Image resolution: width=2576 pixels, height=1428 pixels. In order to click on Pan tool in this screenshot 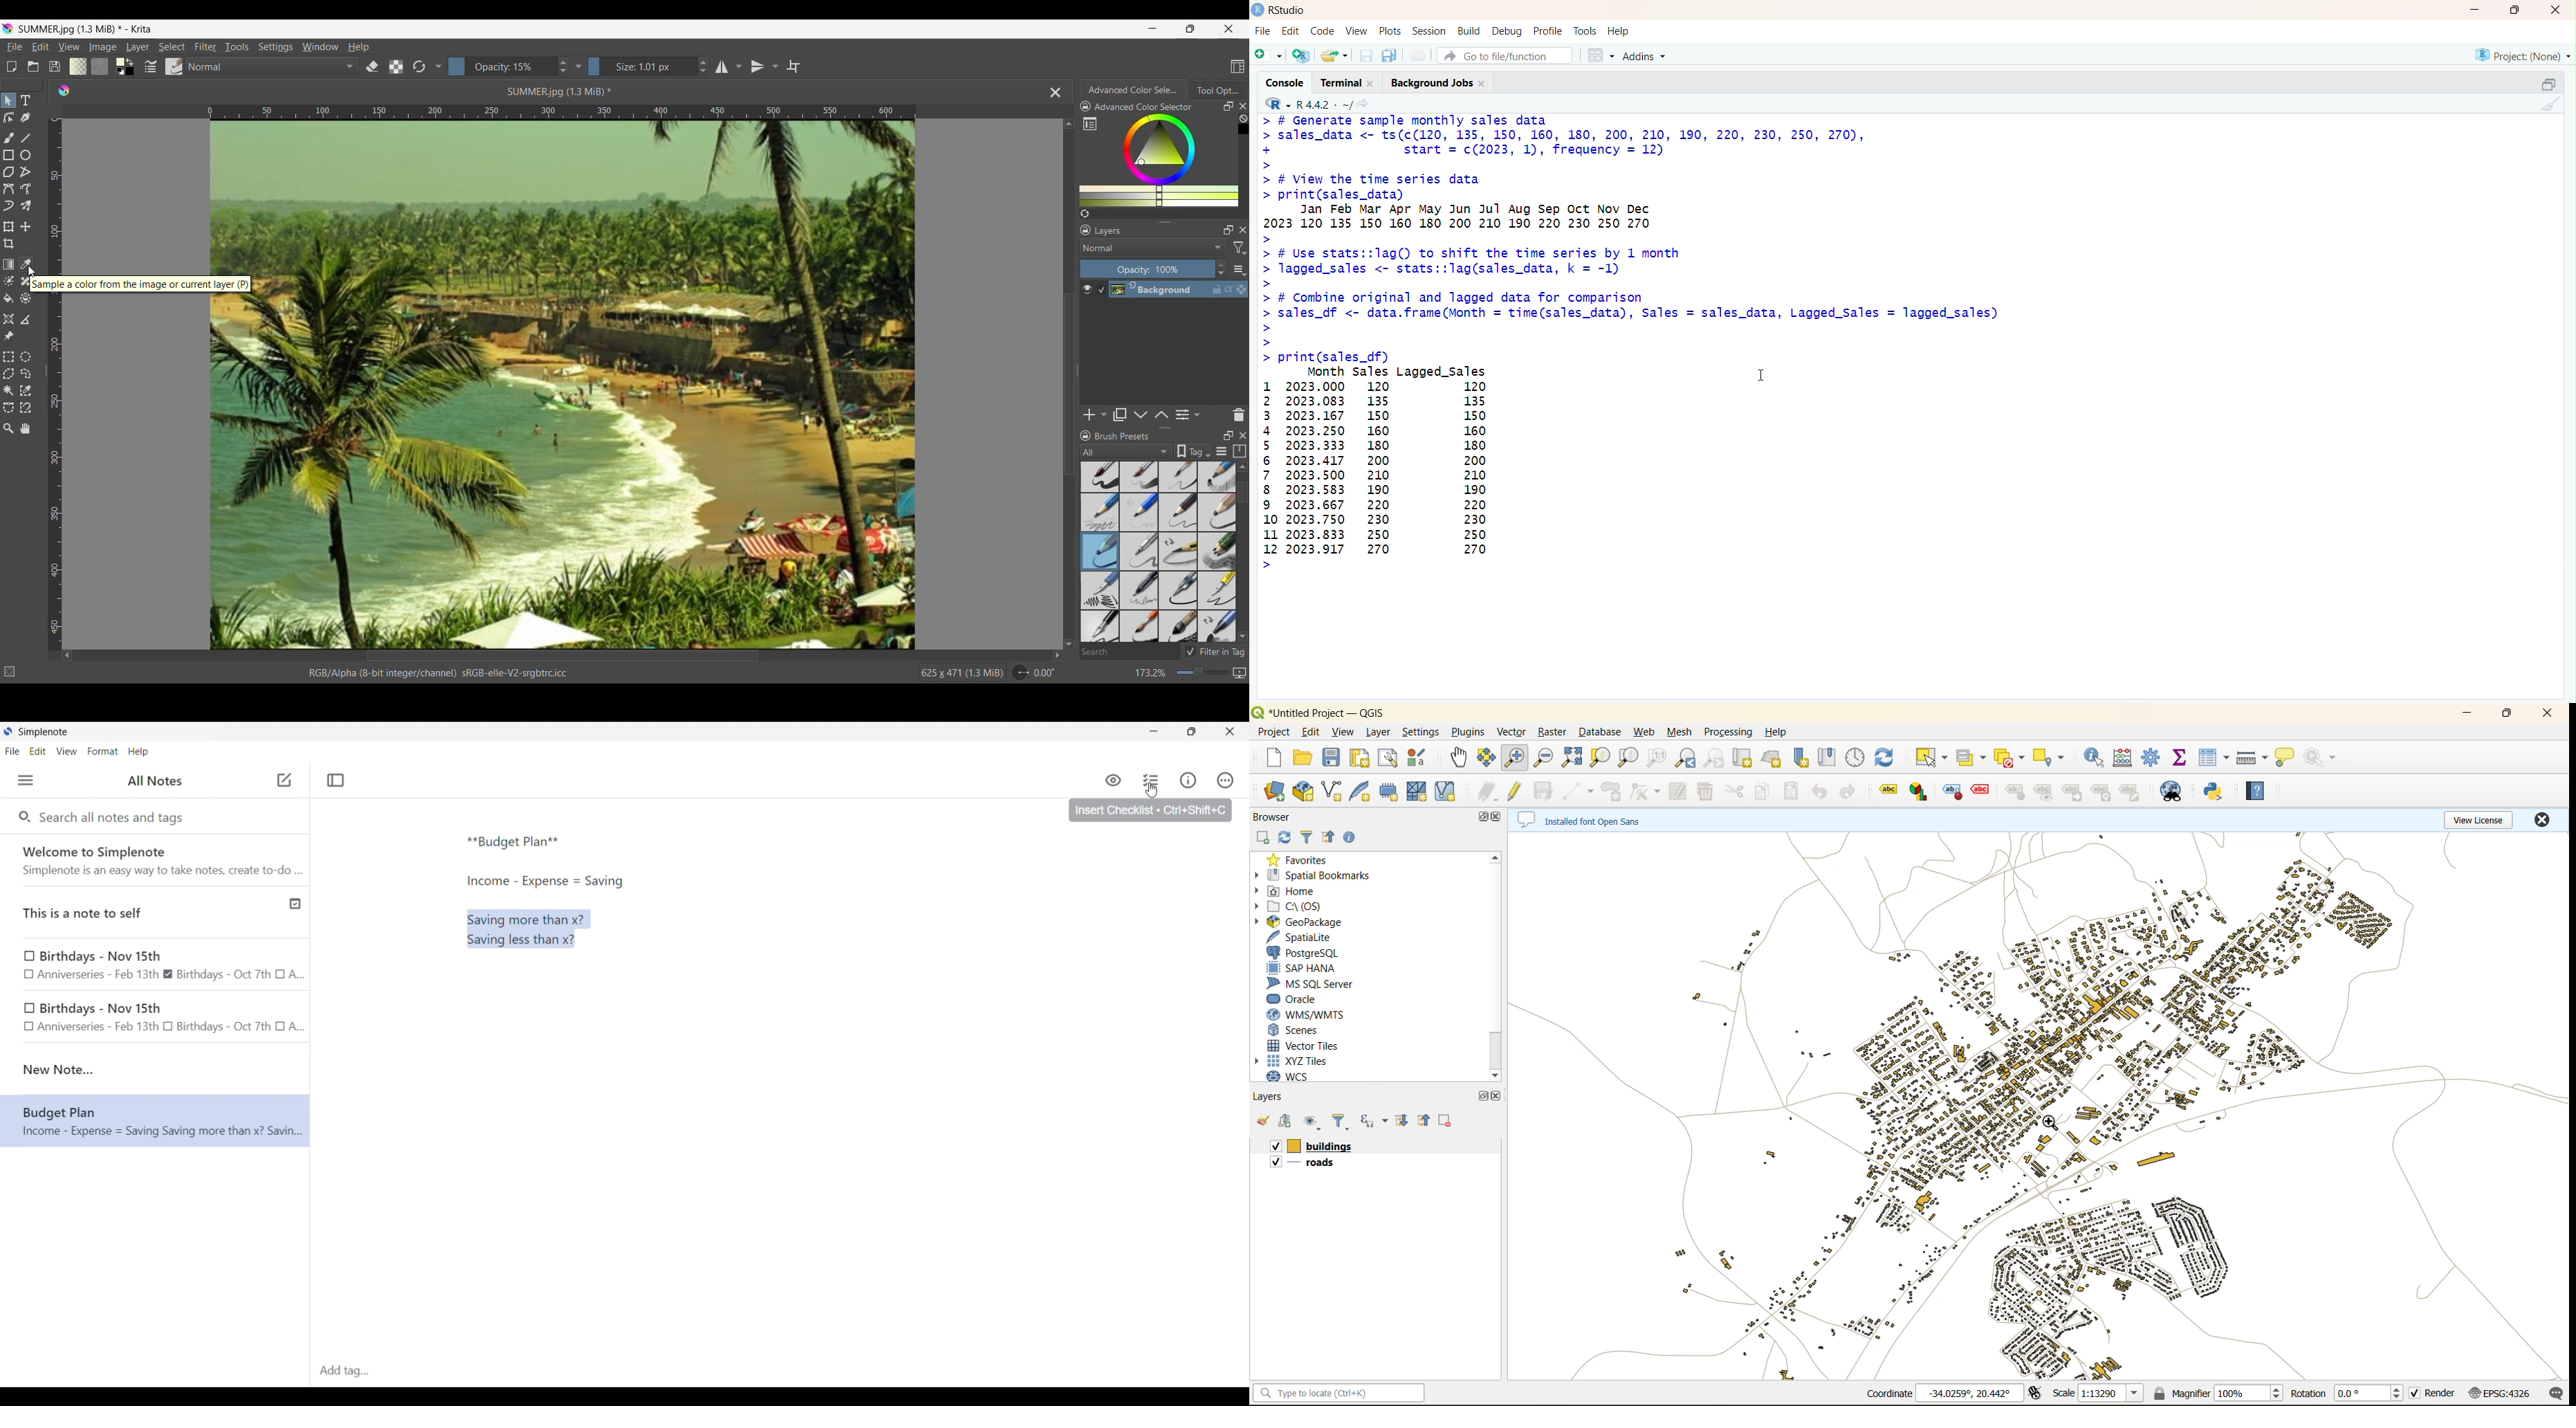, I will do `click(25, 428)`.